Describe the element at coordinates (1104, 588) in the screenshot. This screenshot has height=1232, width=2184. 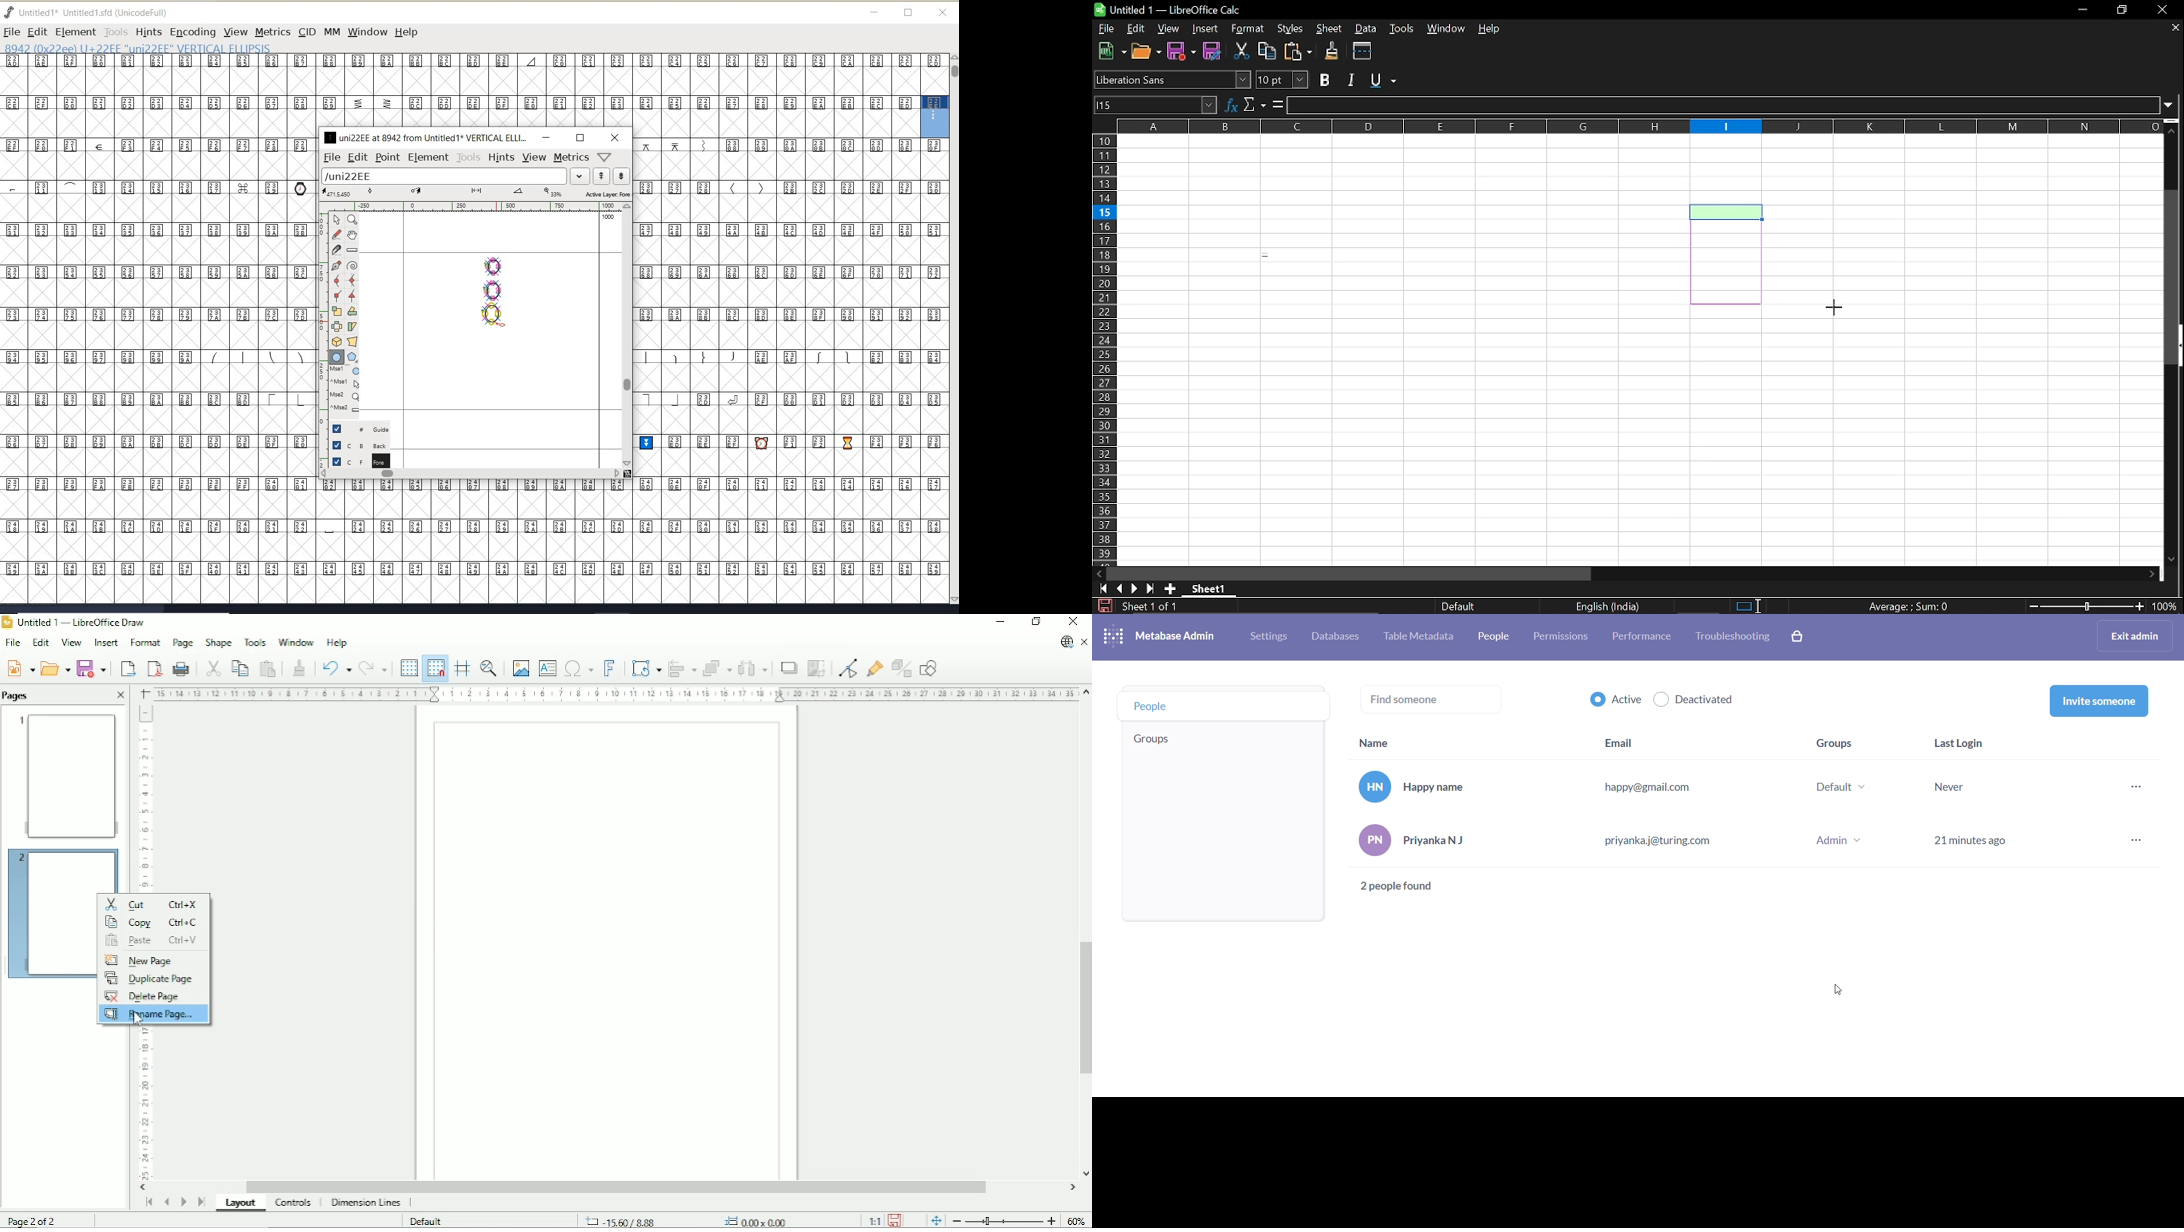
I see `Got to first sheet` at that location.